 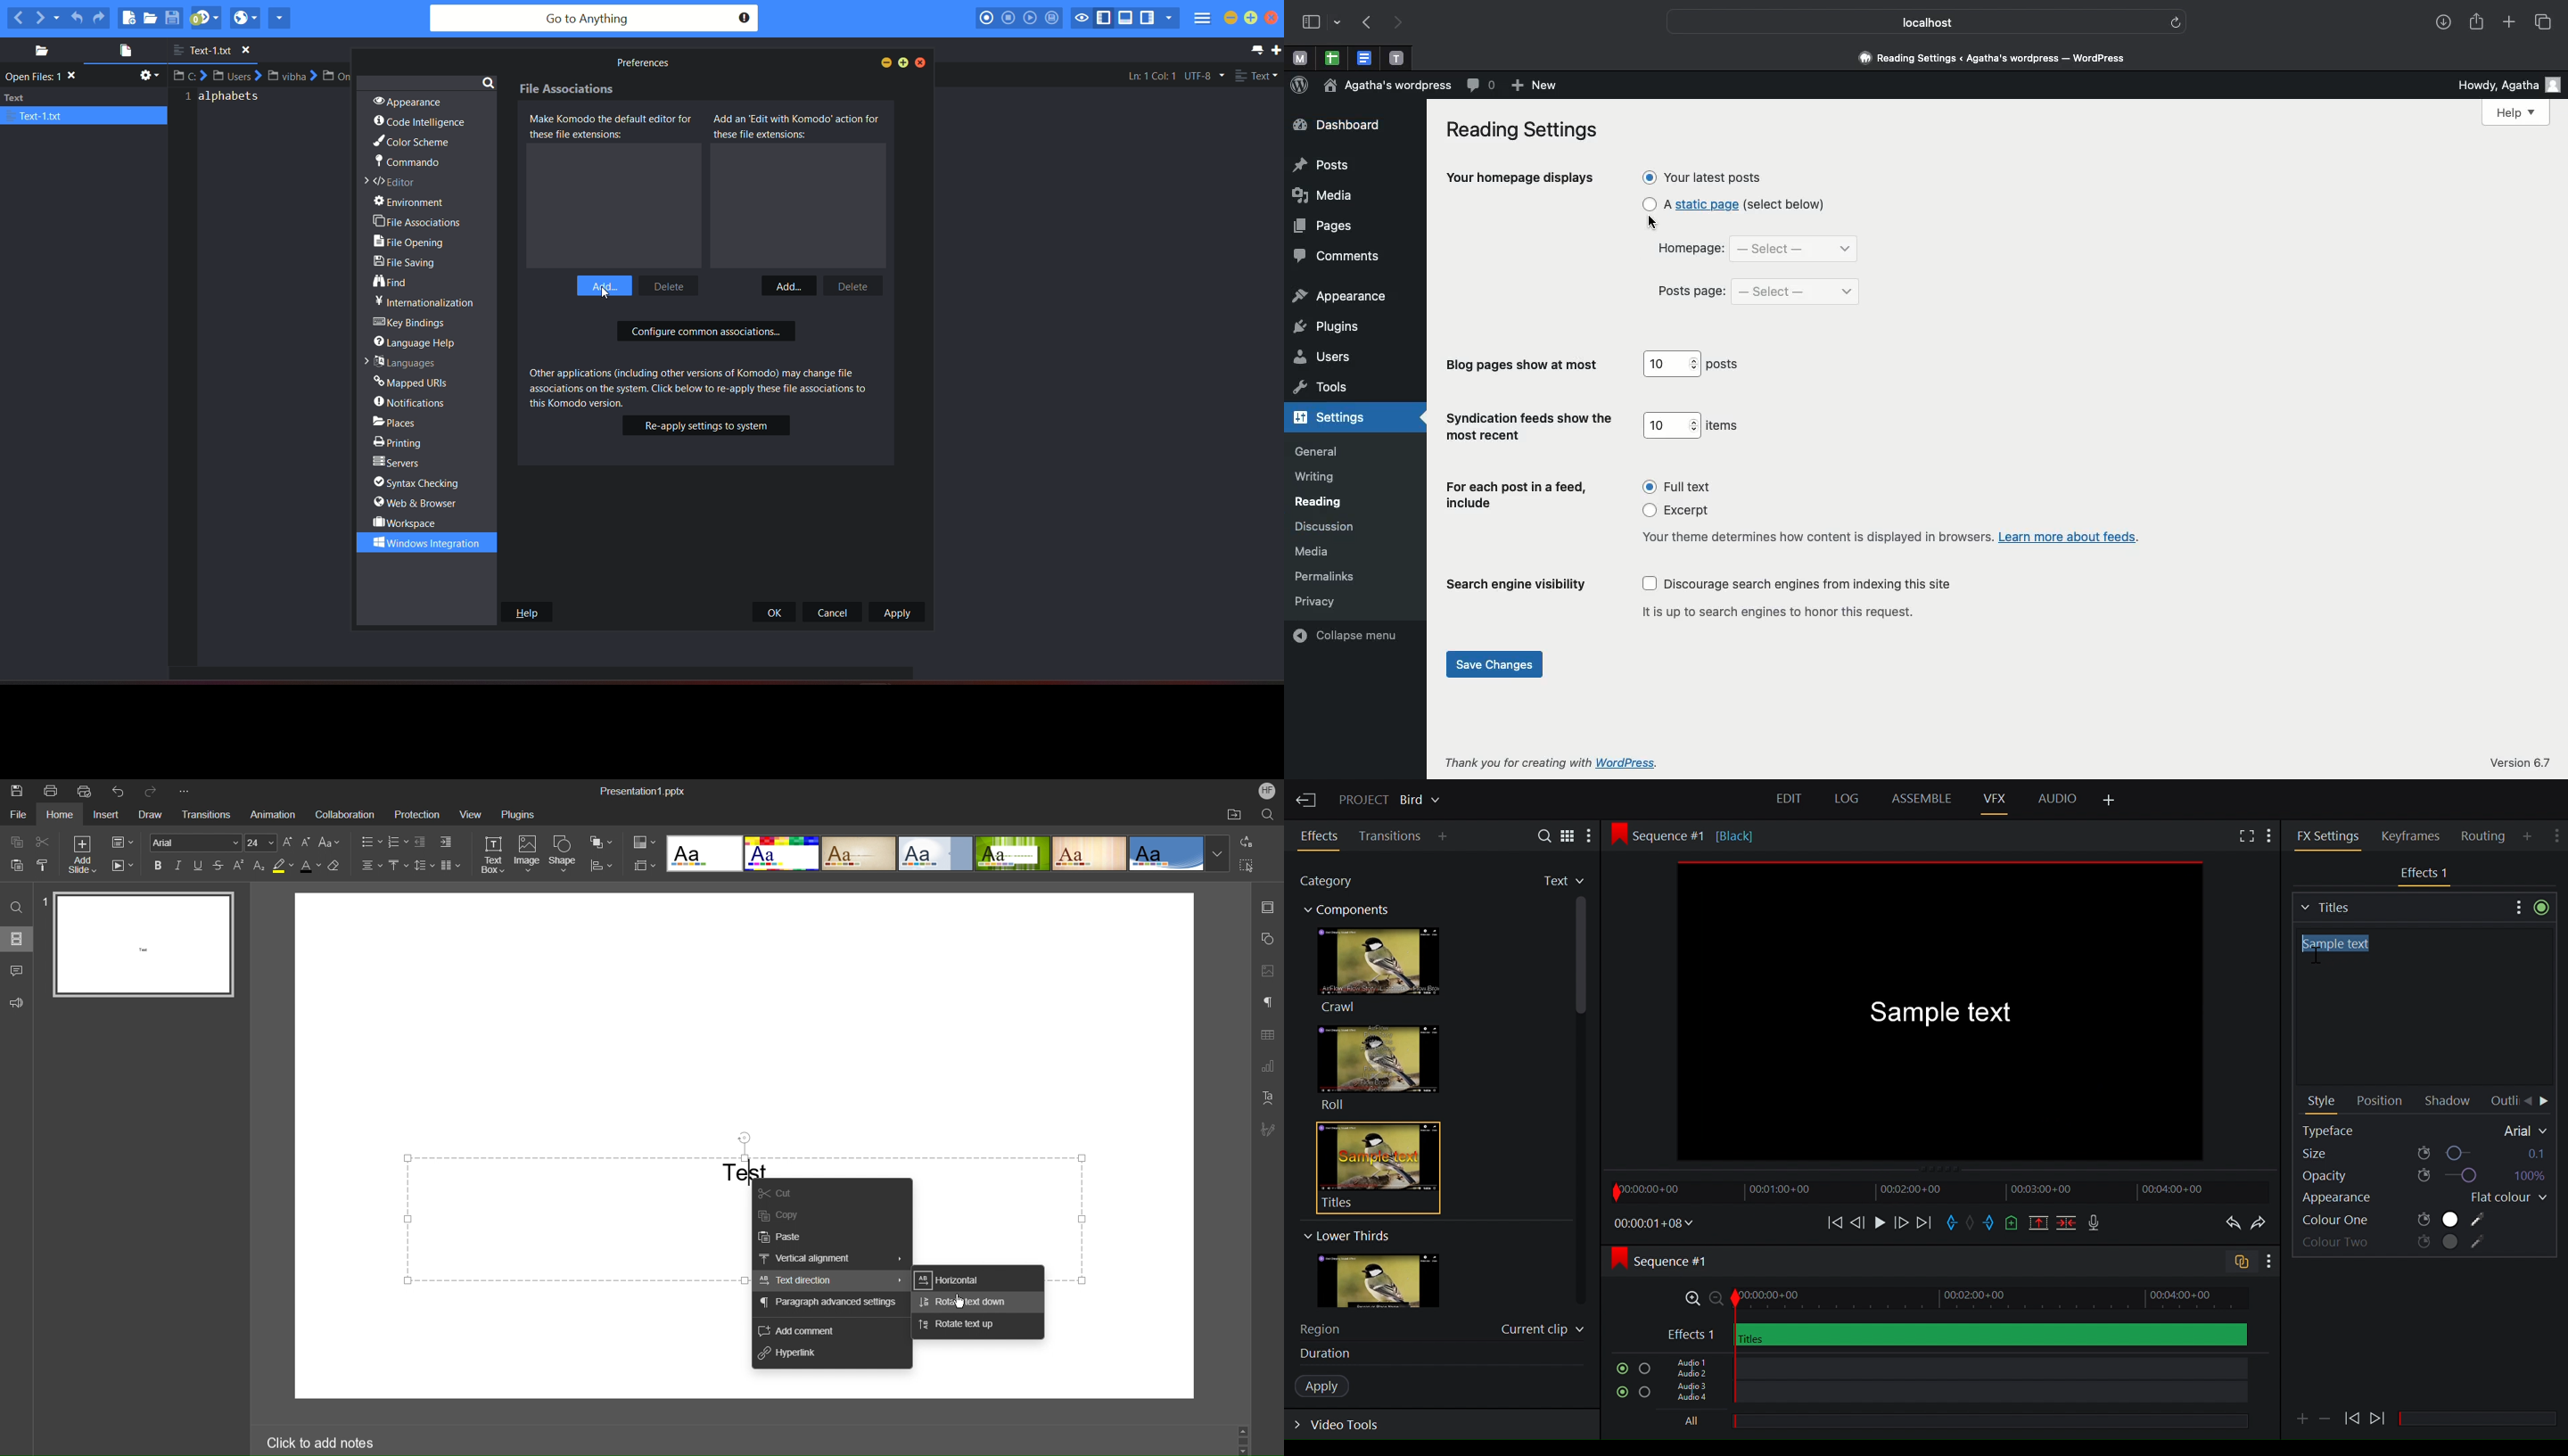 What do you see at coordinates (1268, 909) in the screenshot?
I see `Slide Settings` at bounding box center [1268, 909].